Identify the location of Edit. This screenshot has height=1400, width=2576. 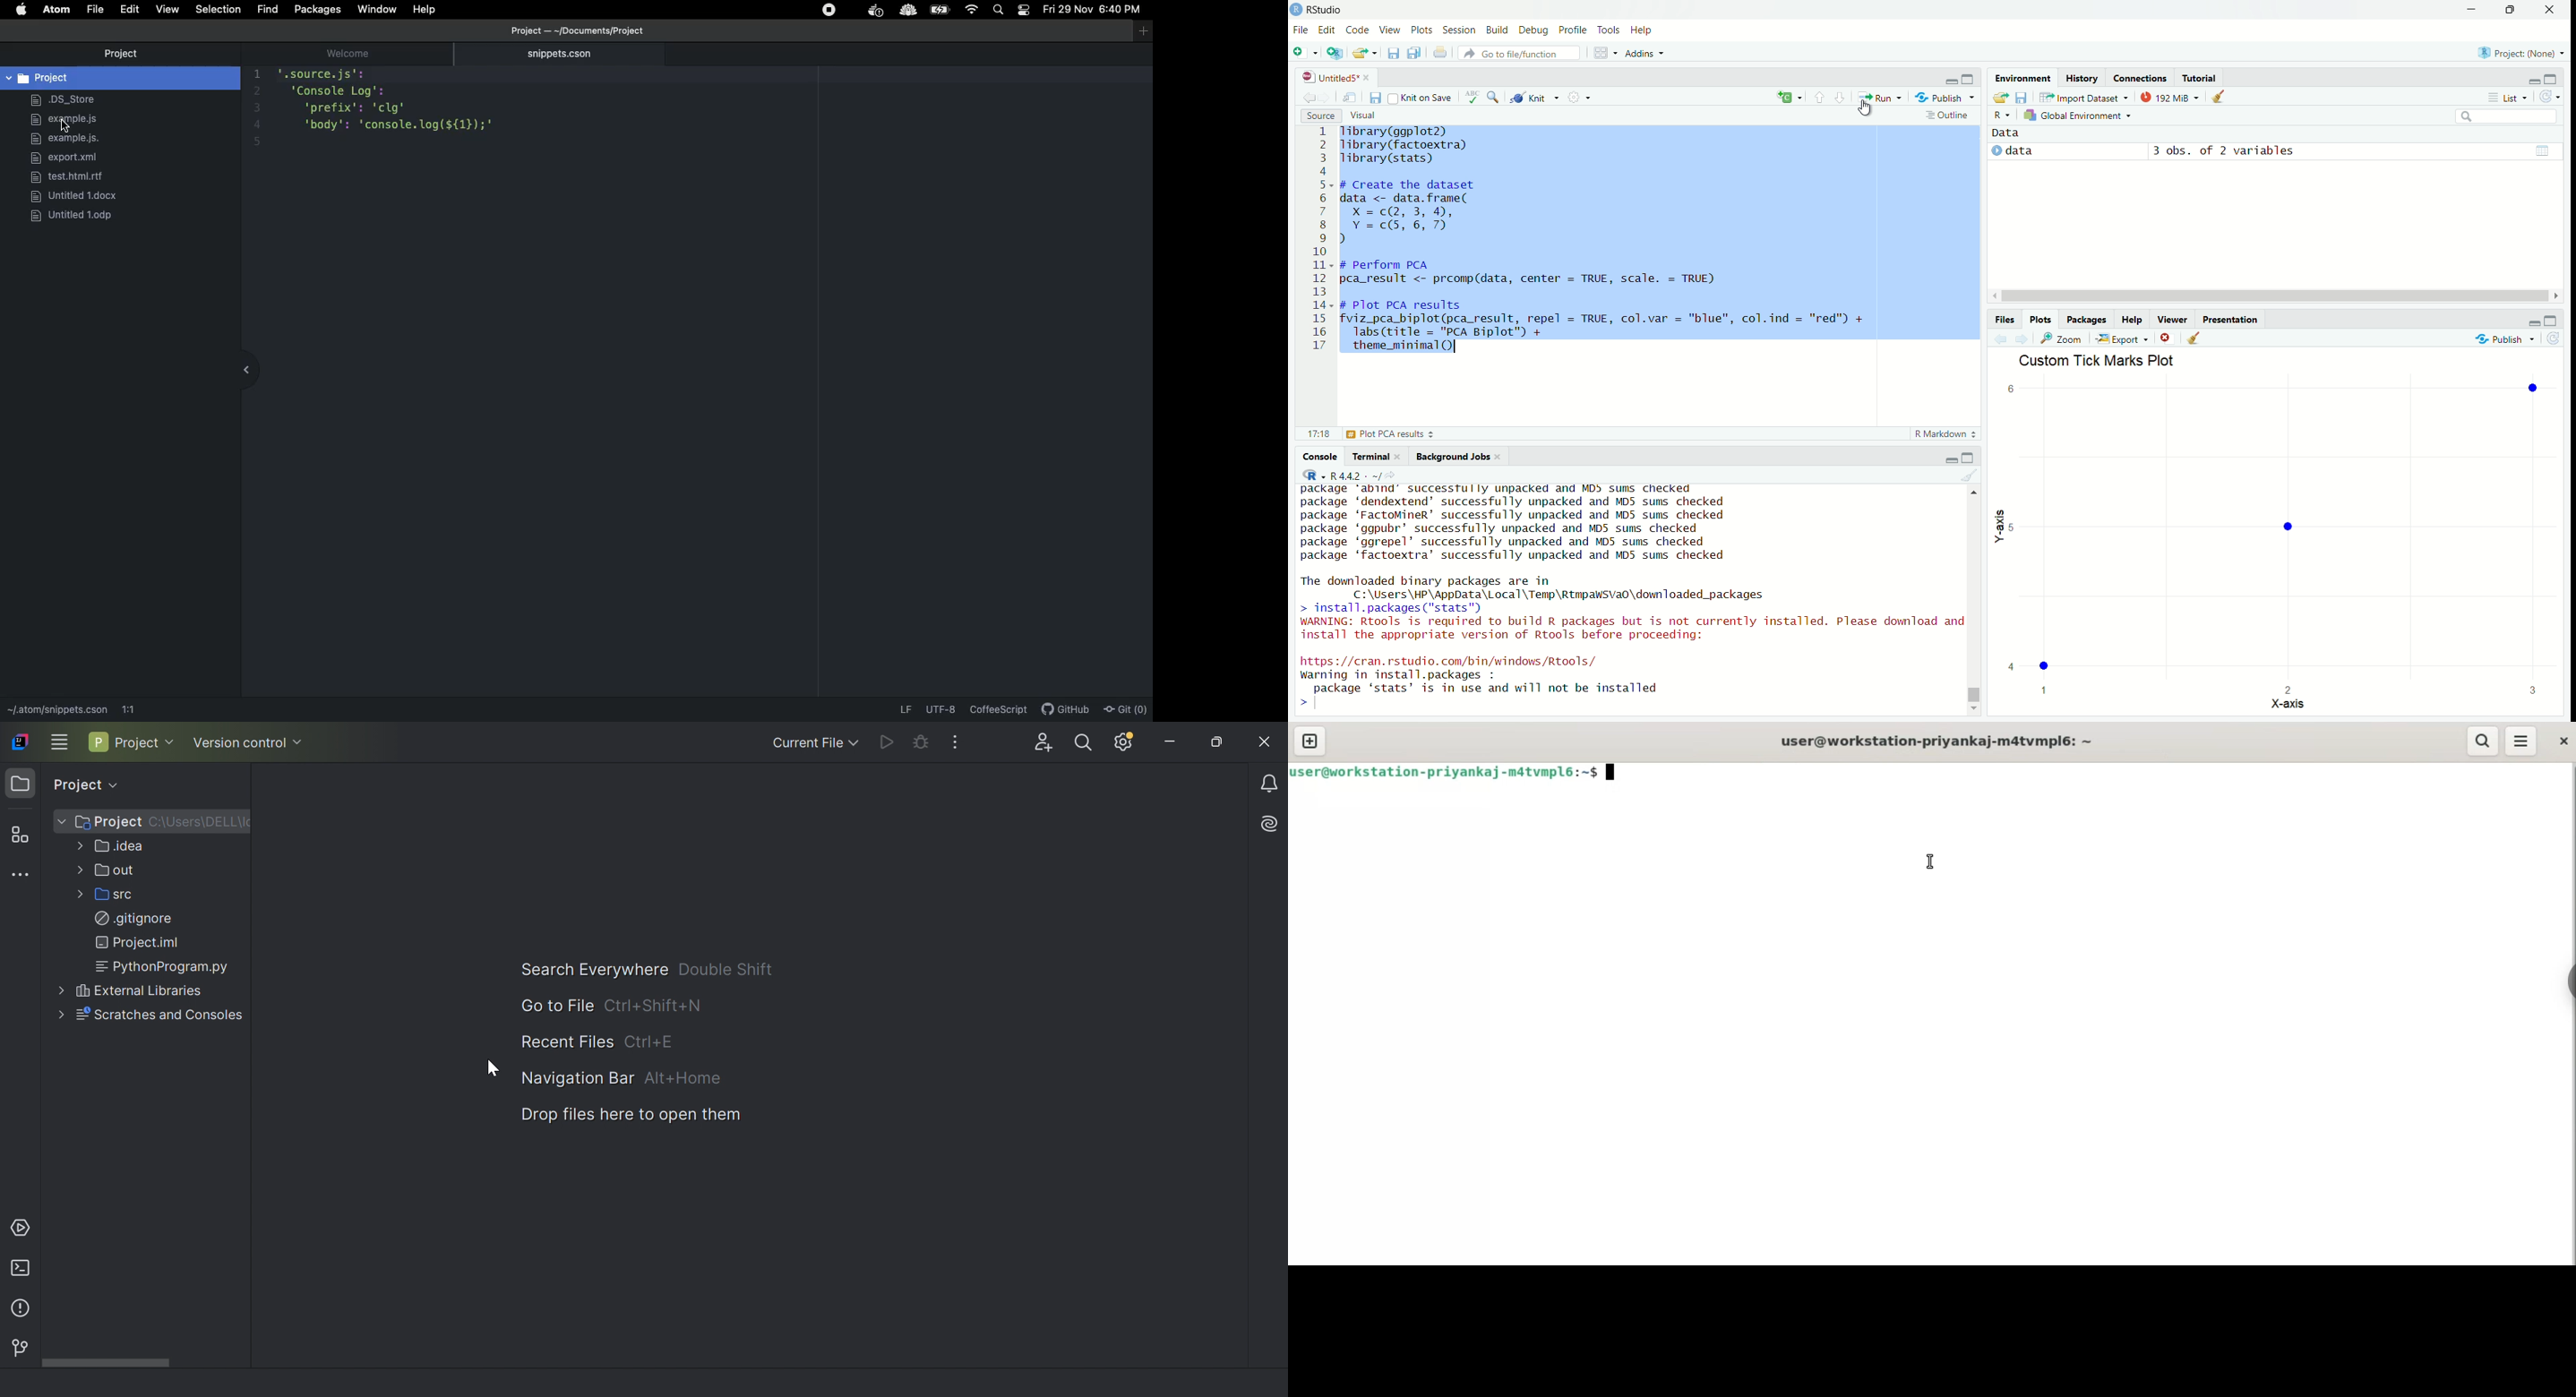
(1328, 31).